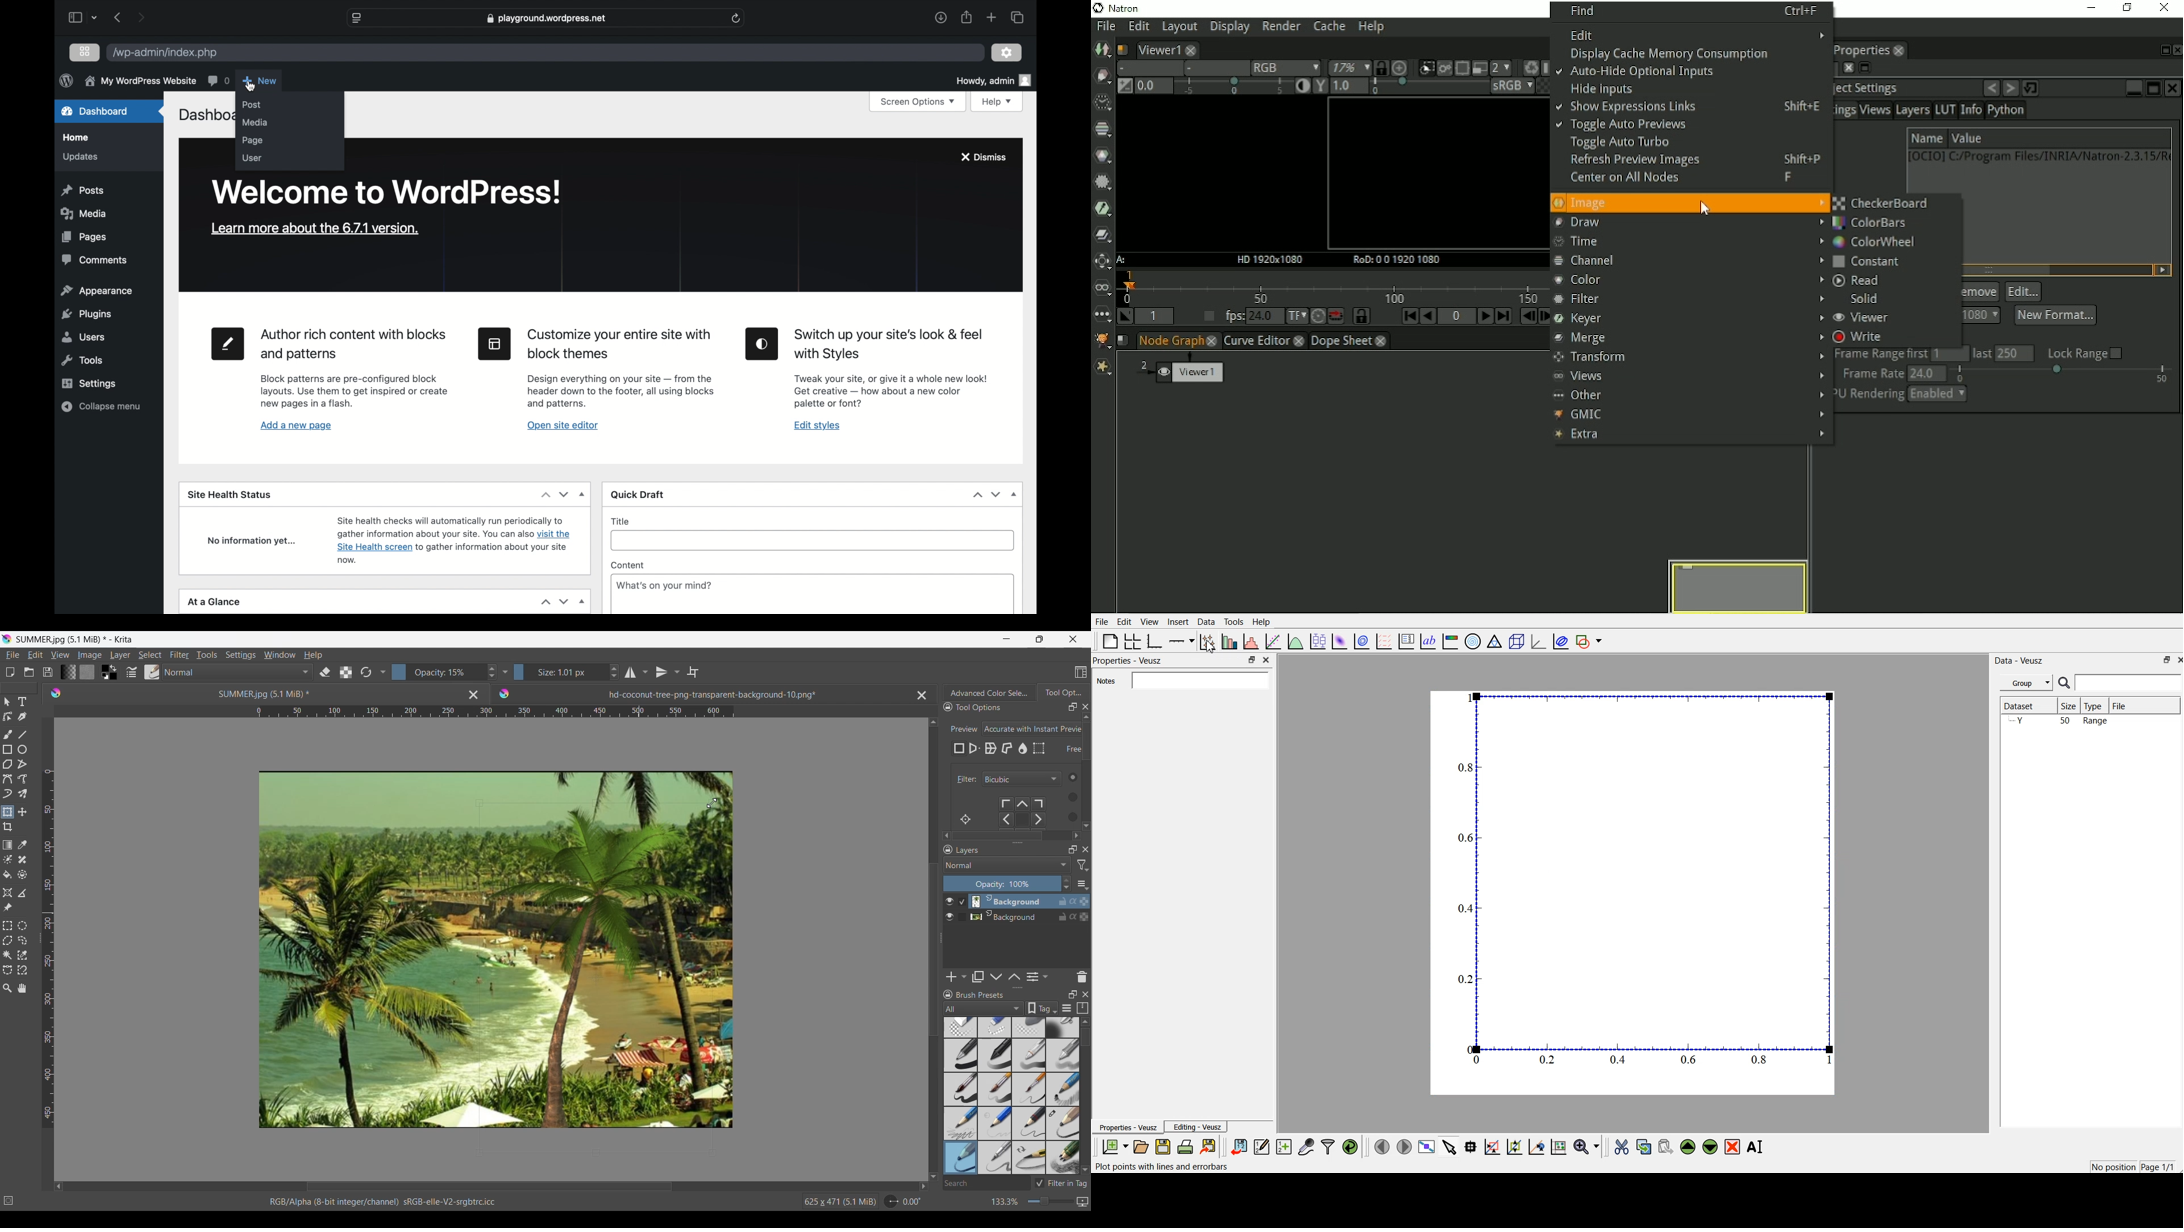 This screenshot has height=1232, width=2184. What do you see at coordinates (1064, 1089) in the screenshot?
I see `pencil 1-sketch` at bounding box center [1064, 1089].